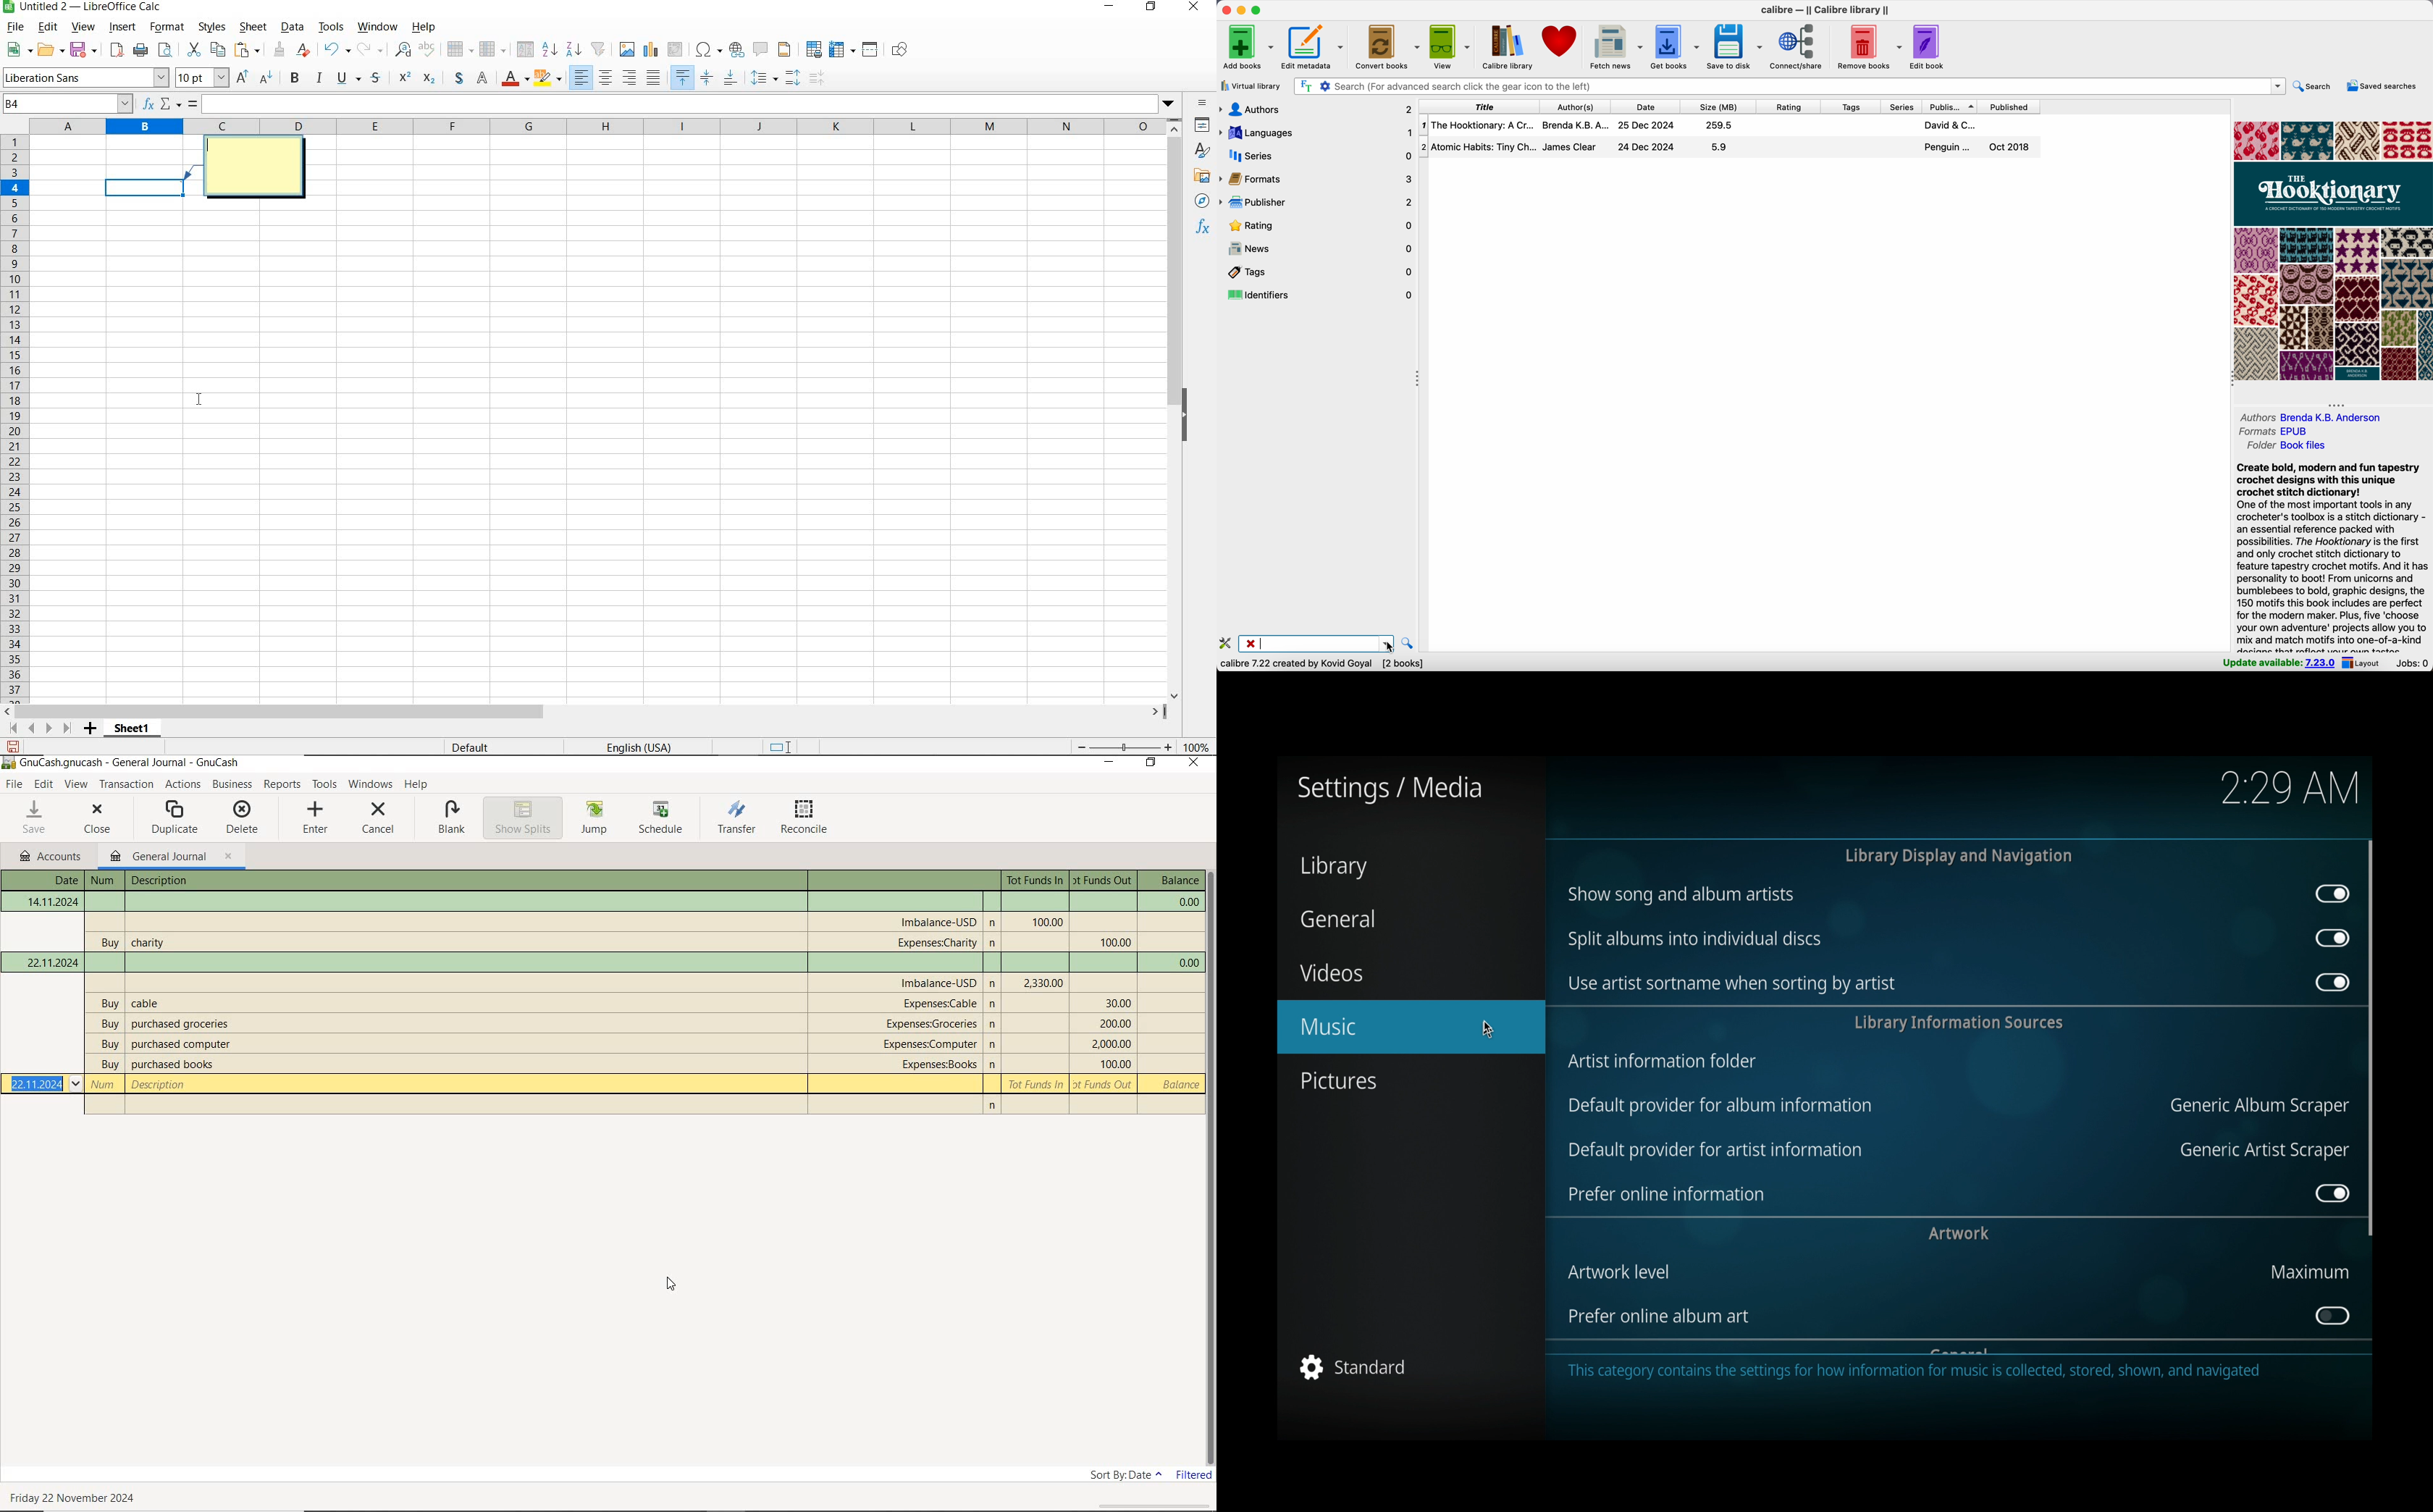  Describe the element at coordinates (457, 78) in the screenshot. I see `special mathematical symbol` at that location.